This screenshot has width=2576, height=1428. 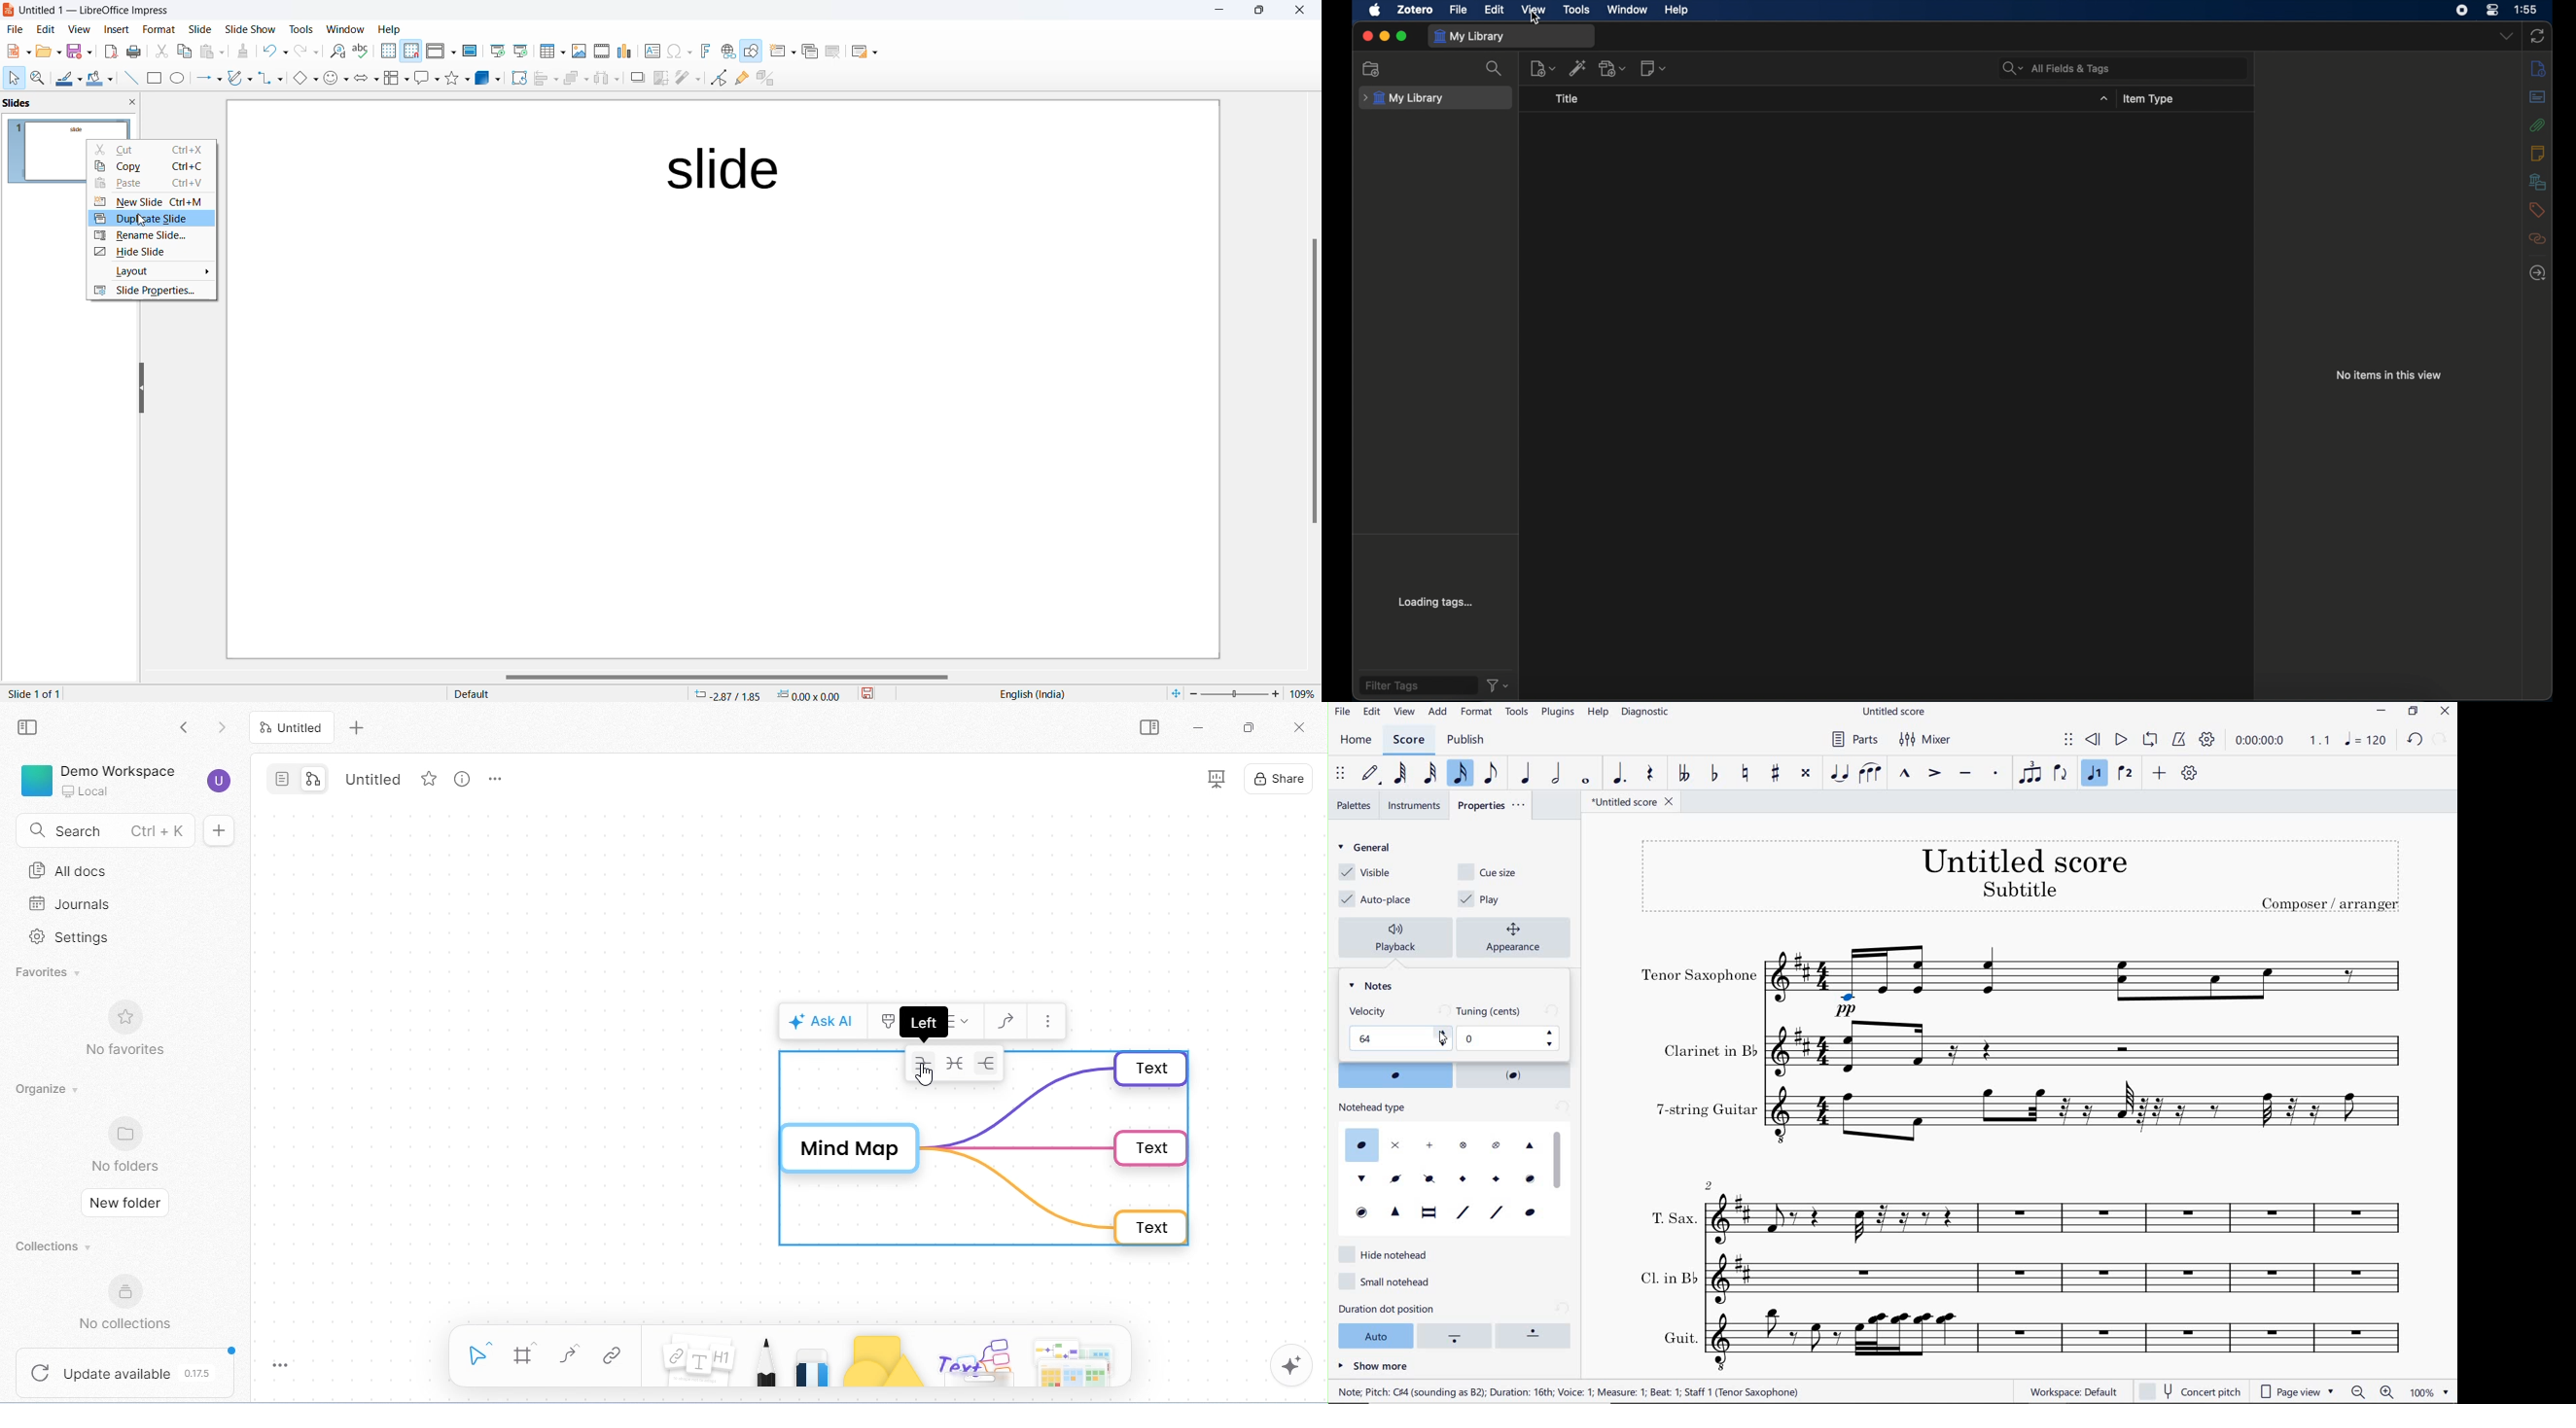 What do you see at coordinates (2540, 273) in the screenshot?
I see `locate` at bounding box center [2540, 273].